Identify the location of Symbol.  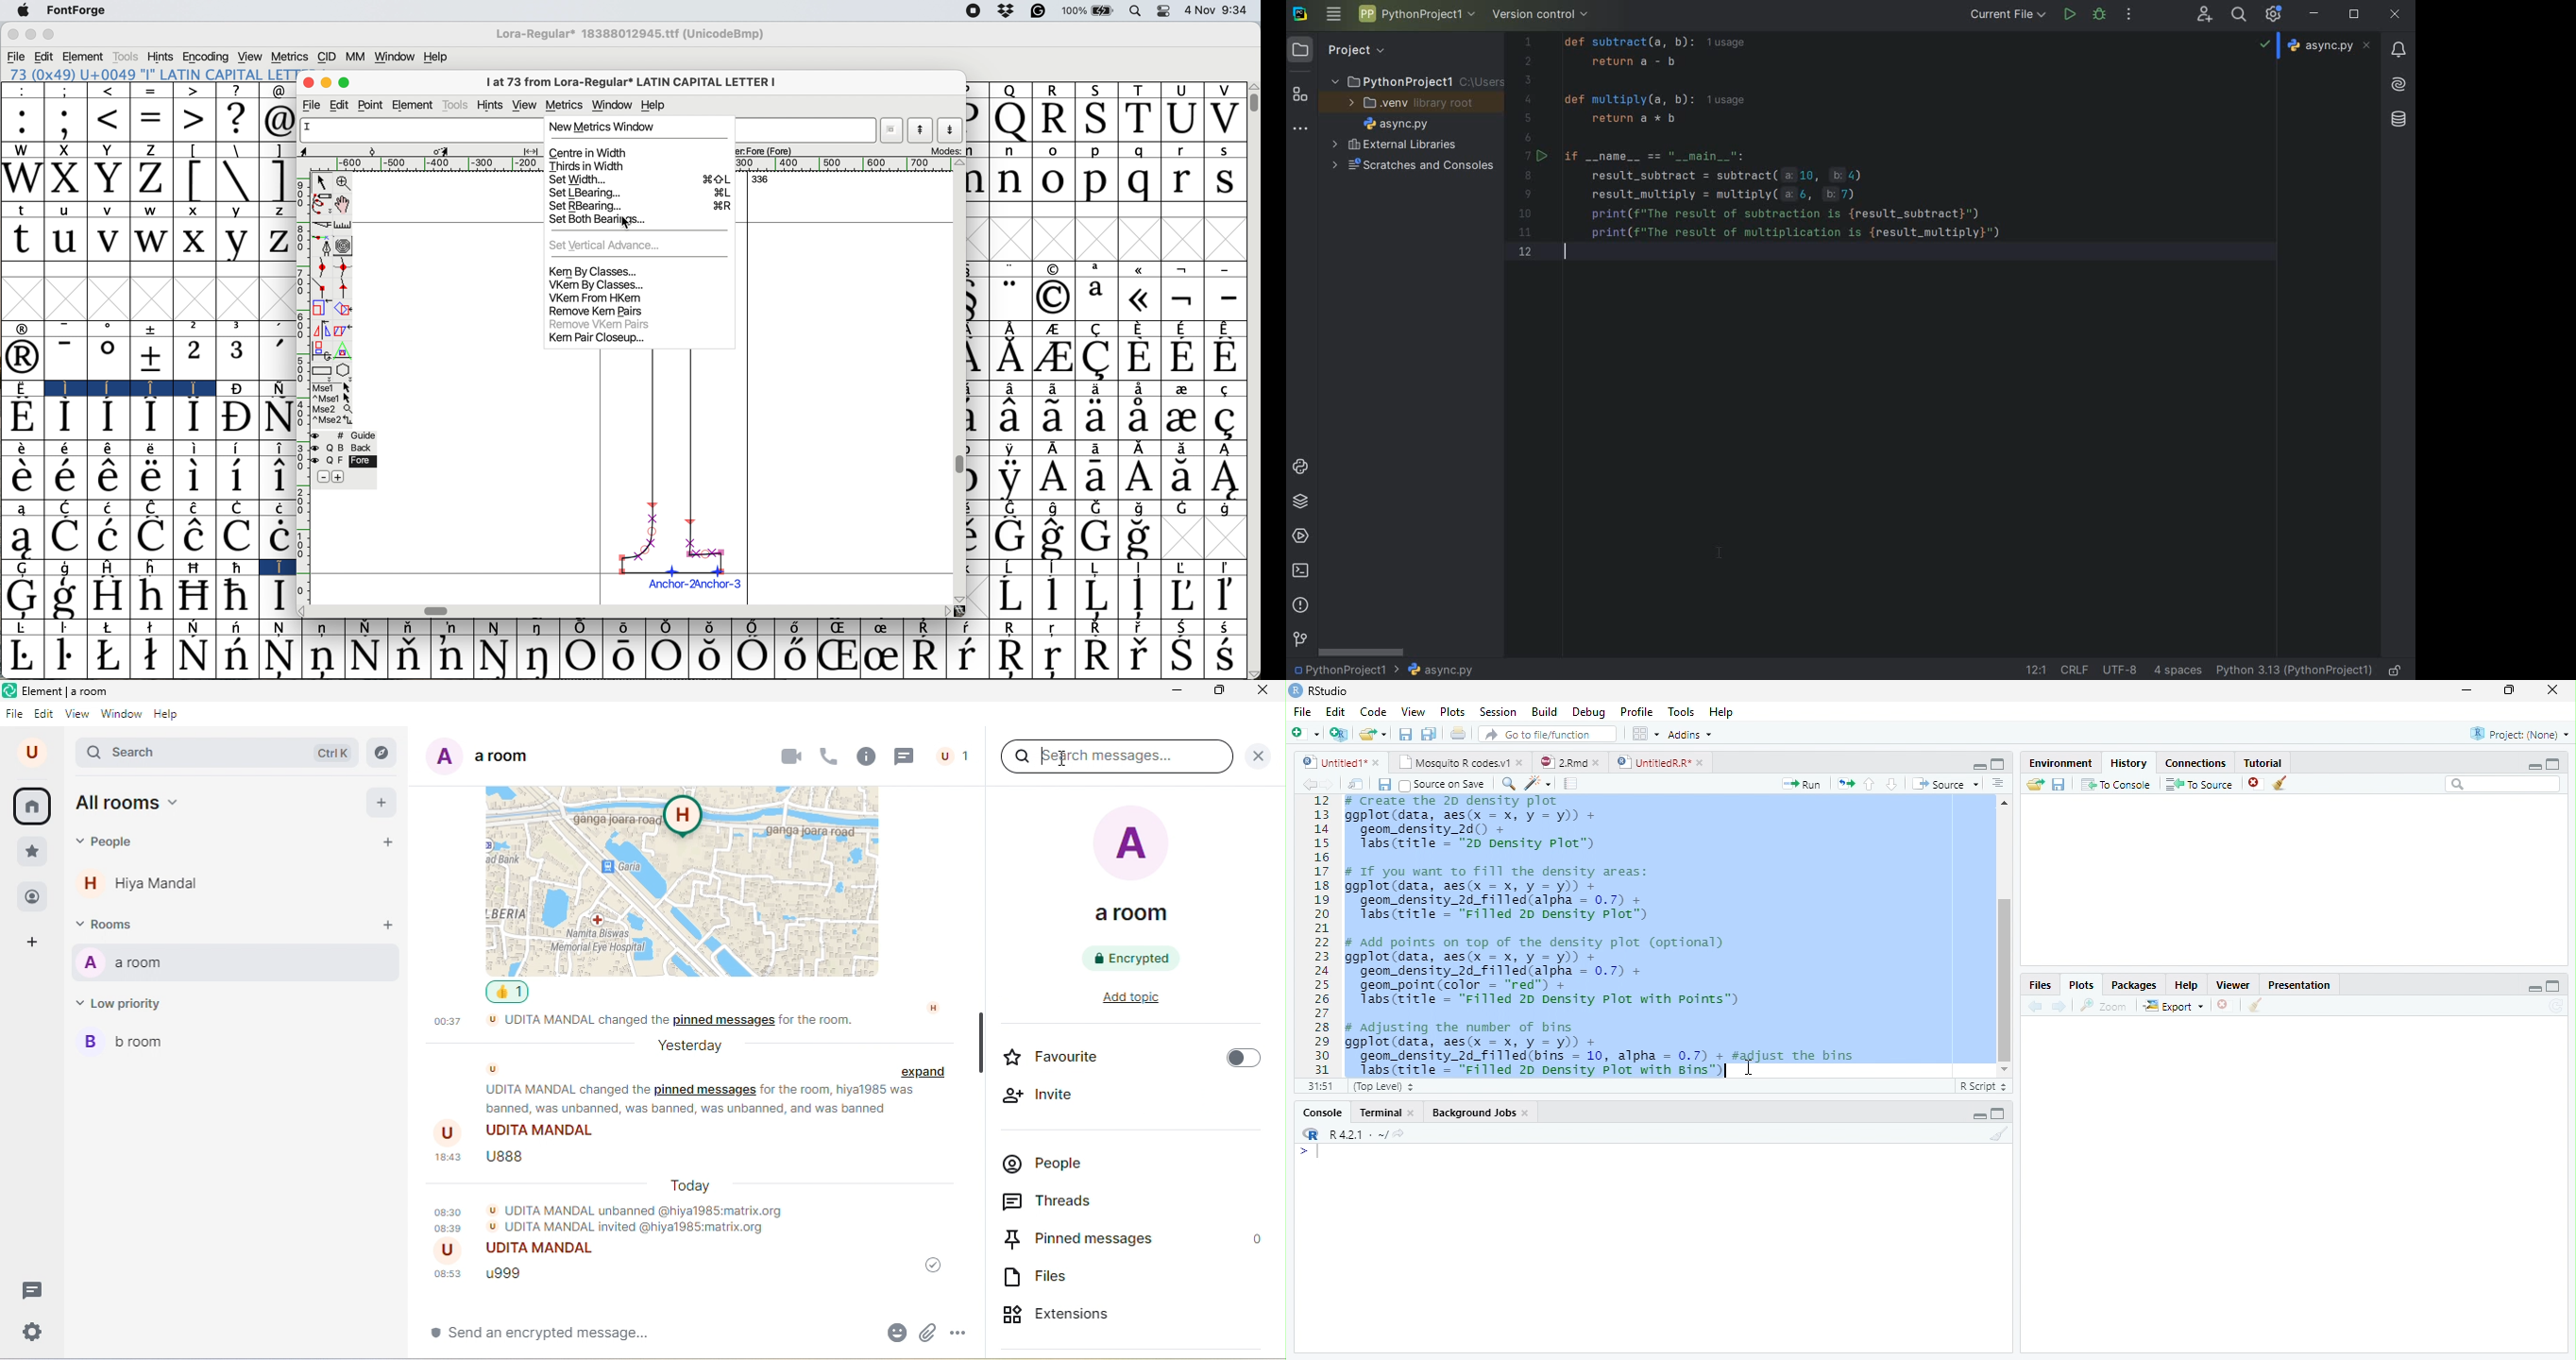
(1054, 358).